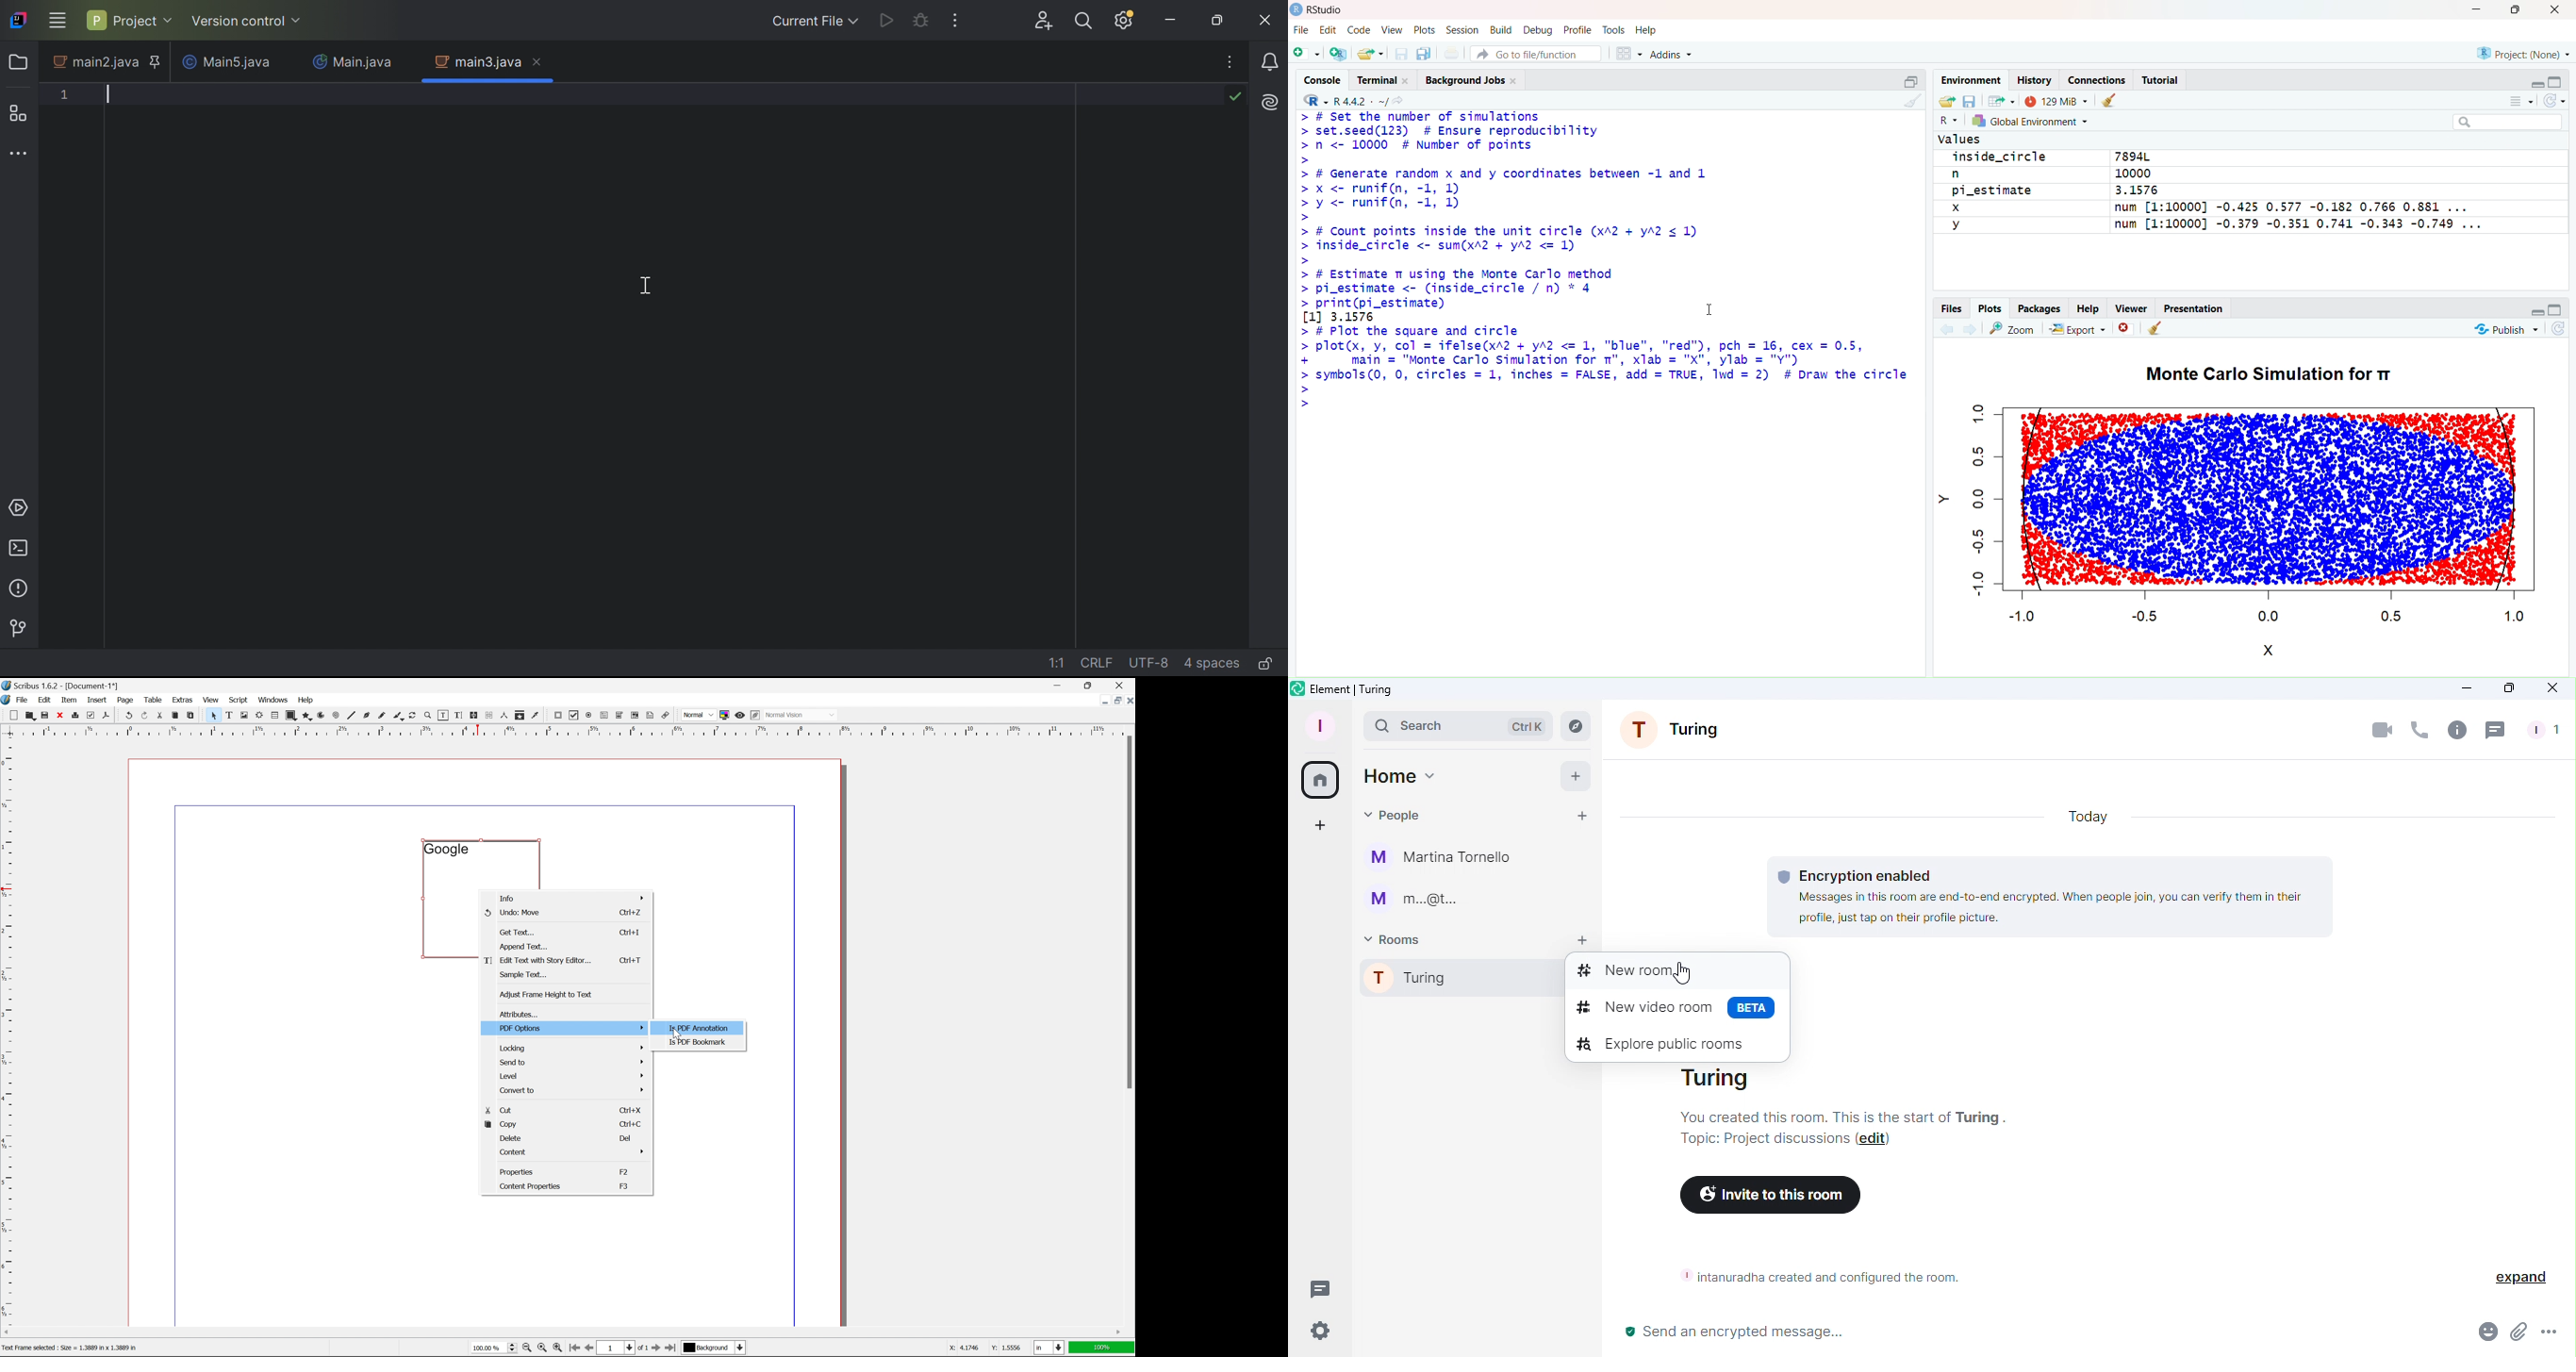  Describe the element at coordinates (2498, 730) in the screenshot. I see `Threads` at that location.